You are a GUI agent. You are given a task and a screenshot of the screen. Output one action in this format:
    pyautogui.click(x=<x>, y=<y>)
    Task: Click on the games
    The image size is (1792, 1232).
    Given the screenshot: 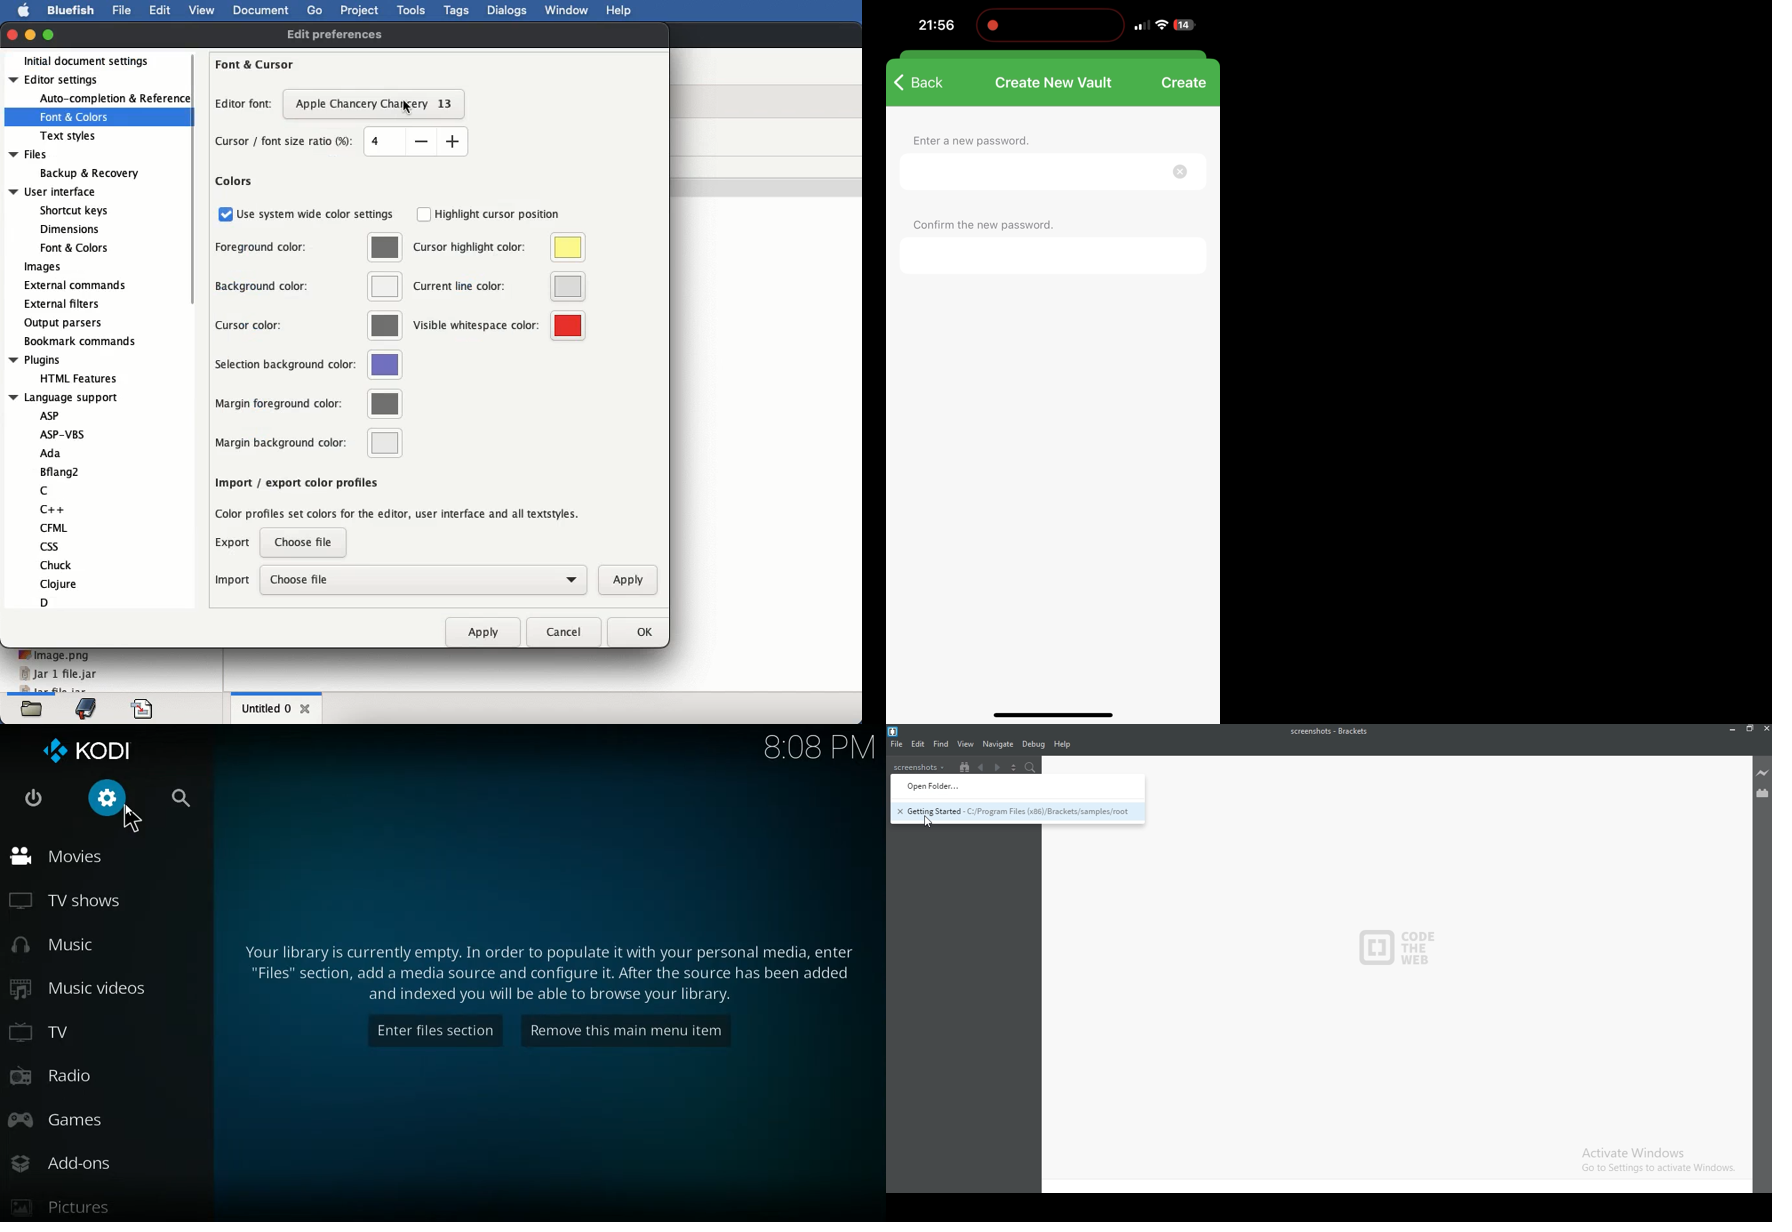 What is the action you would take?
    pyautogui.click(x=62, y=1122)
    